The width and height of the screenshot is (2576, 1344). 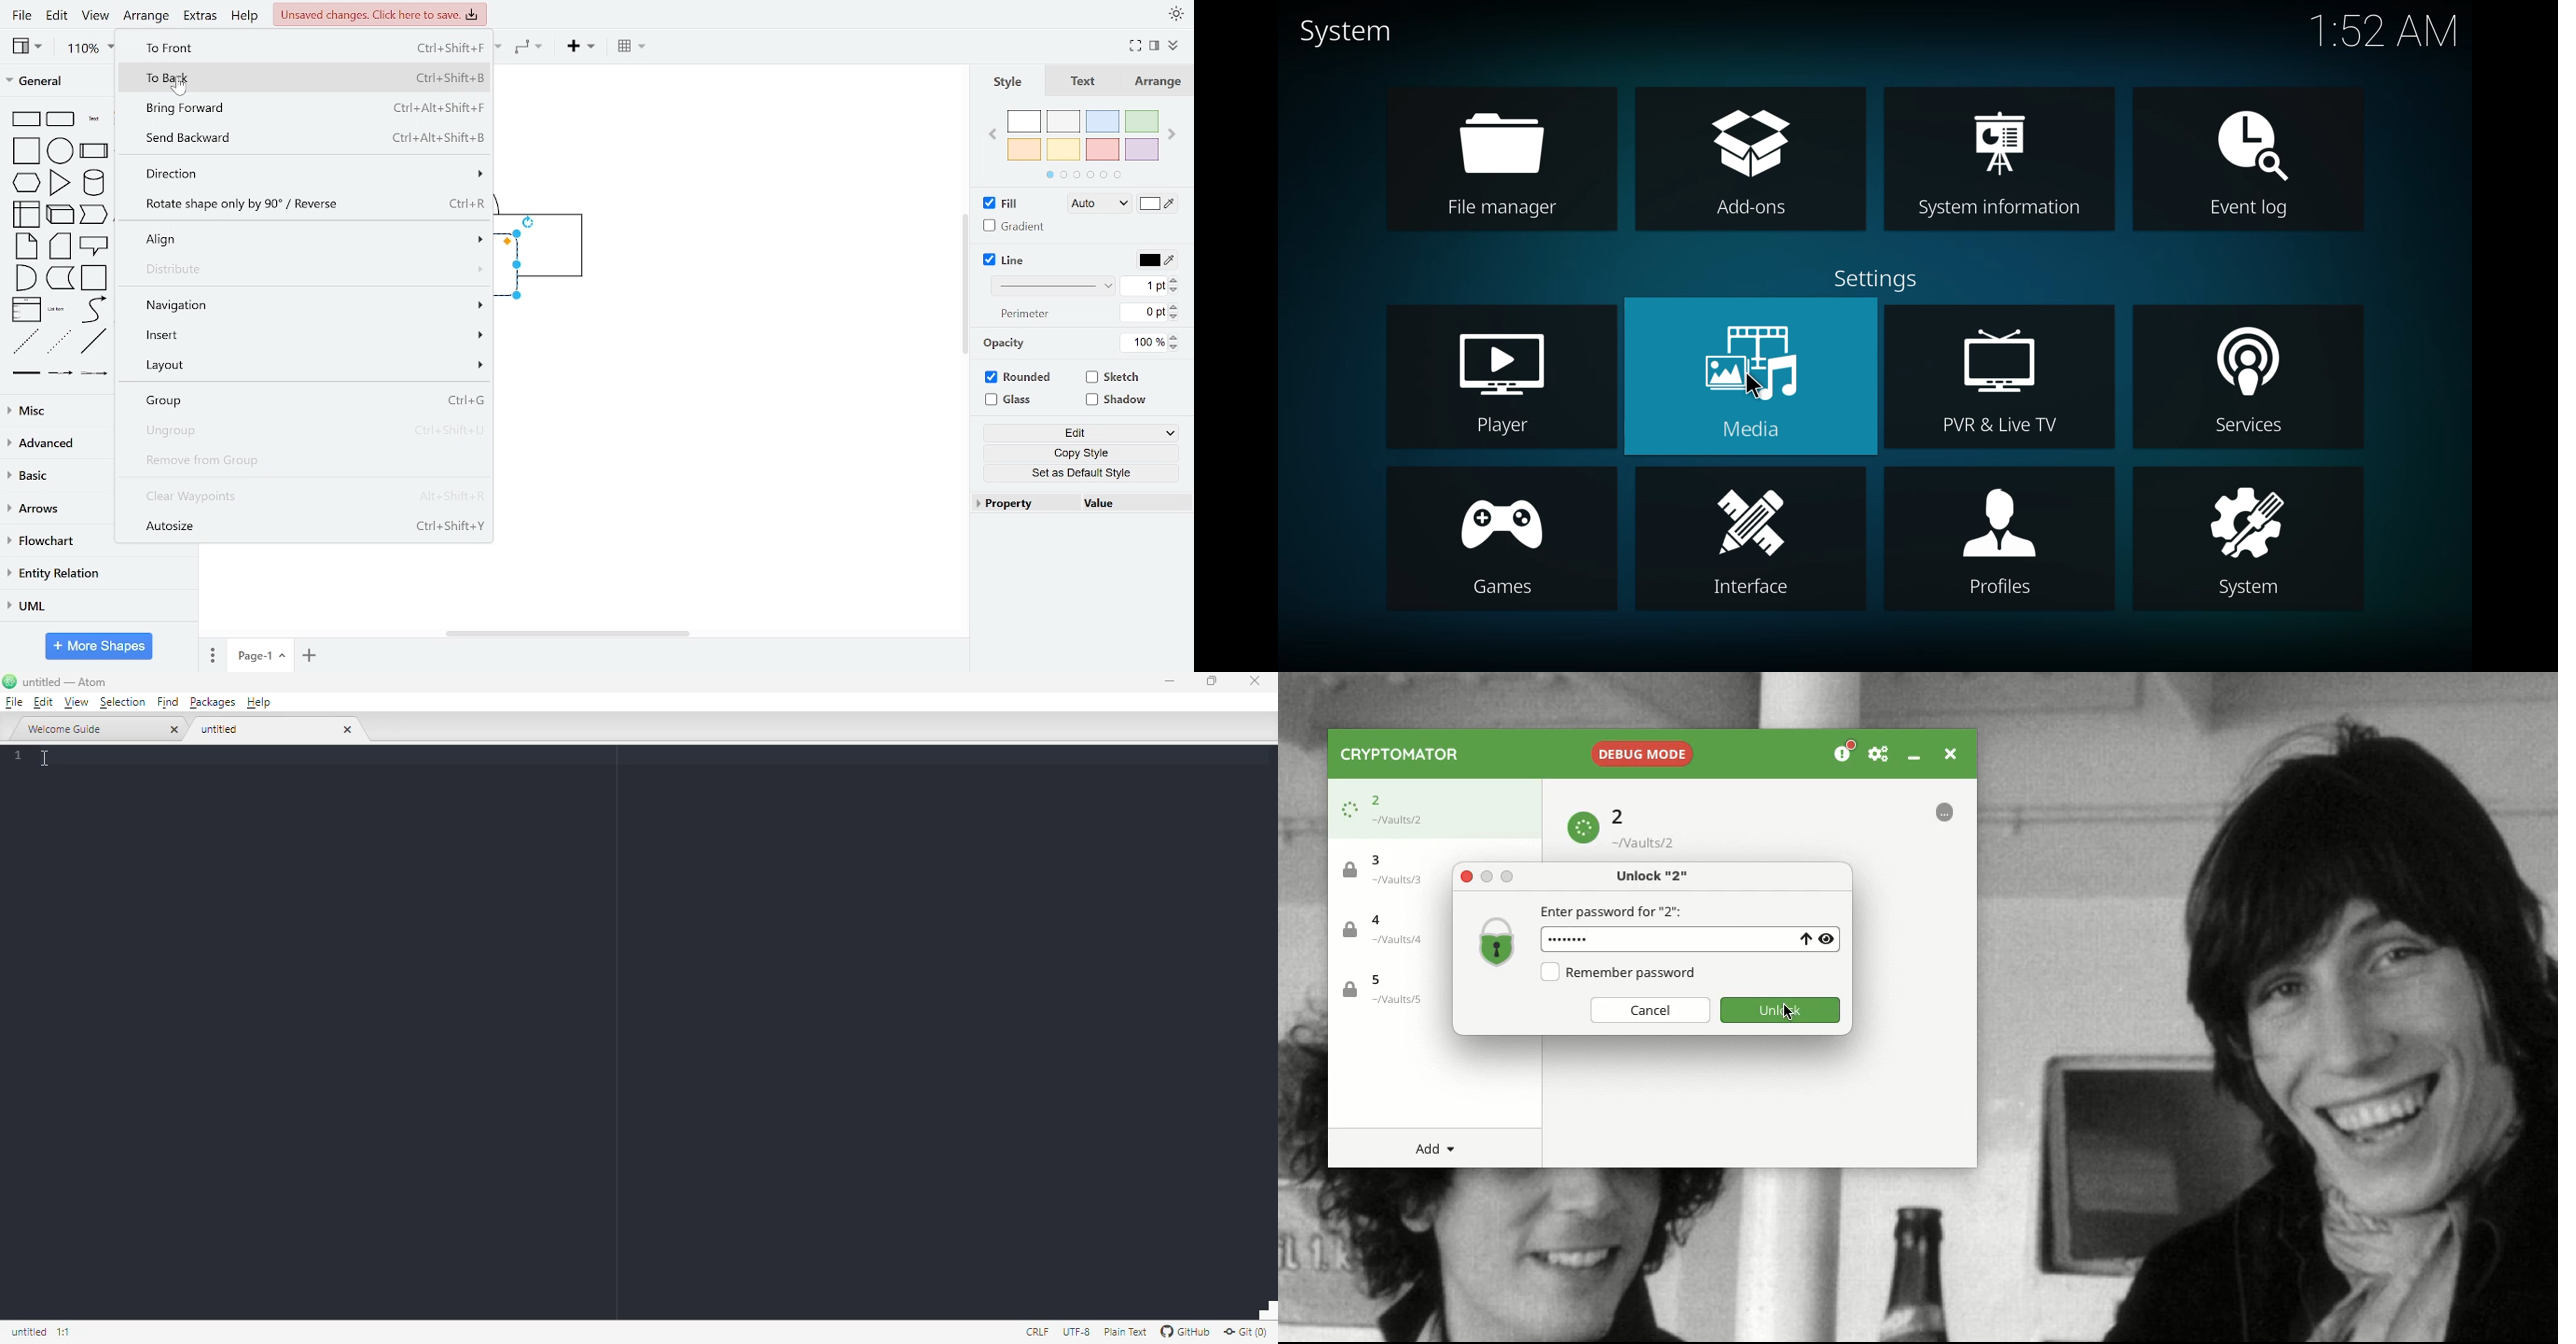 I want to click on More shapes, so click(x=99, y=645).